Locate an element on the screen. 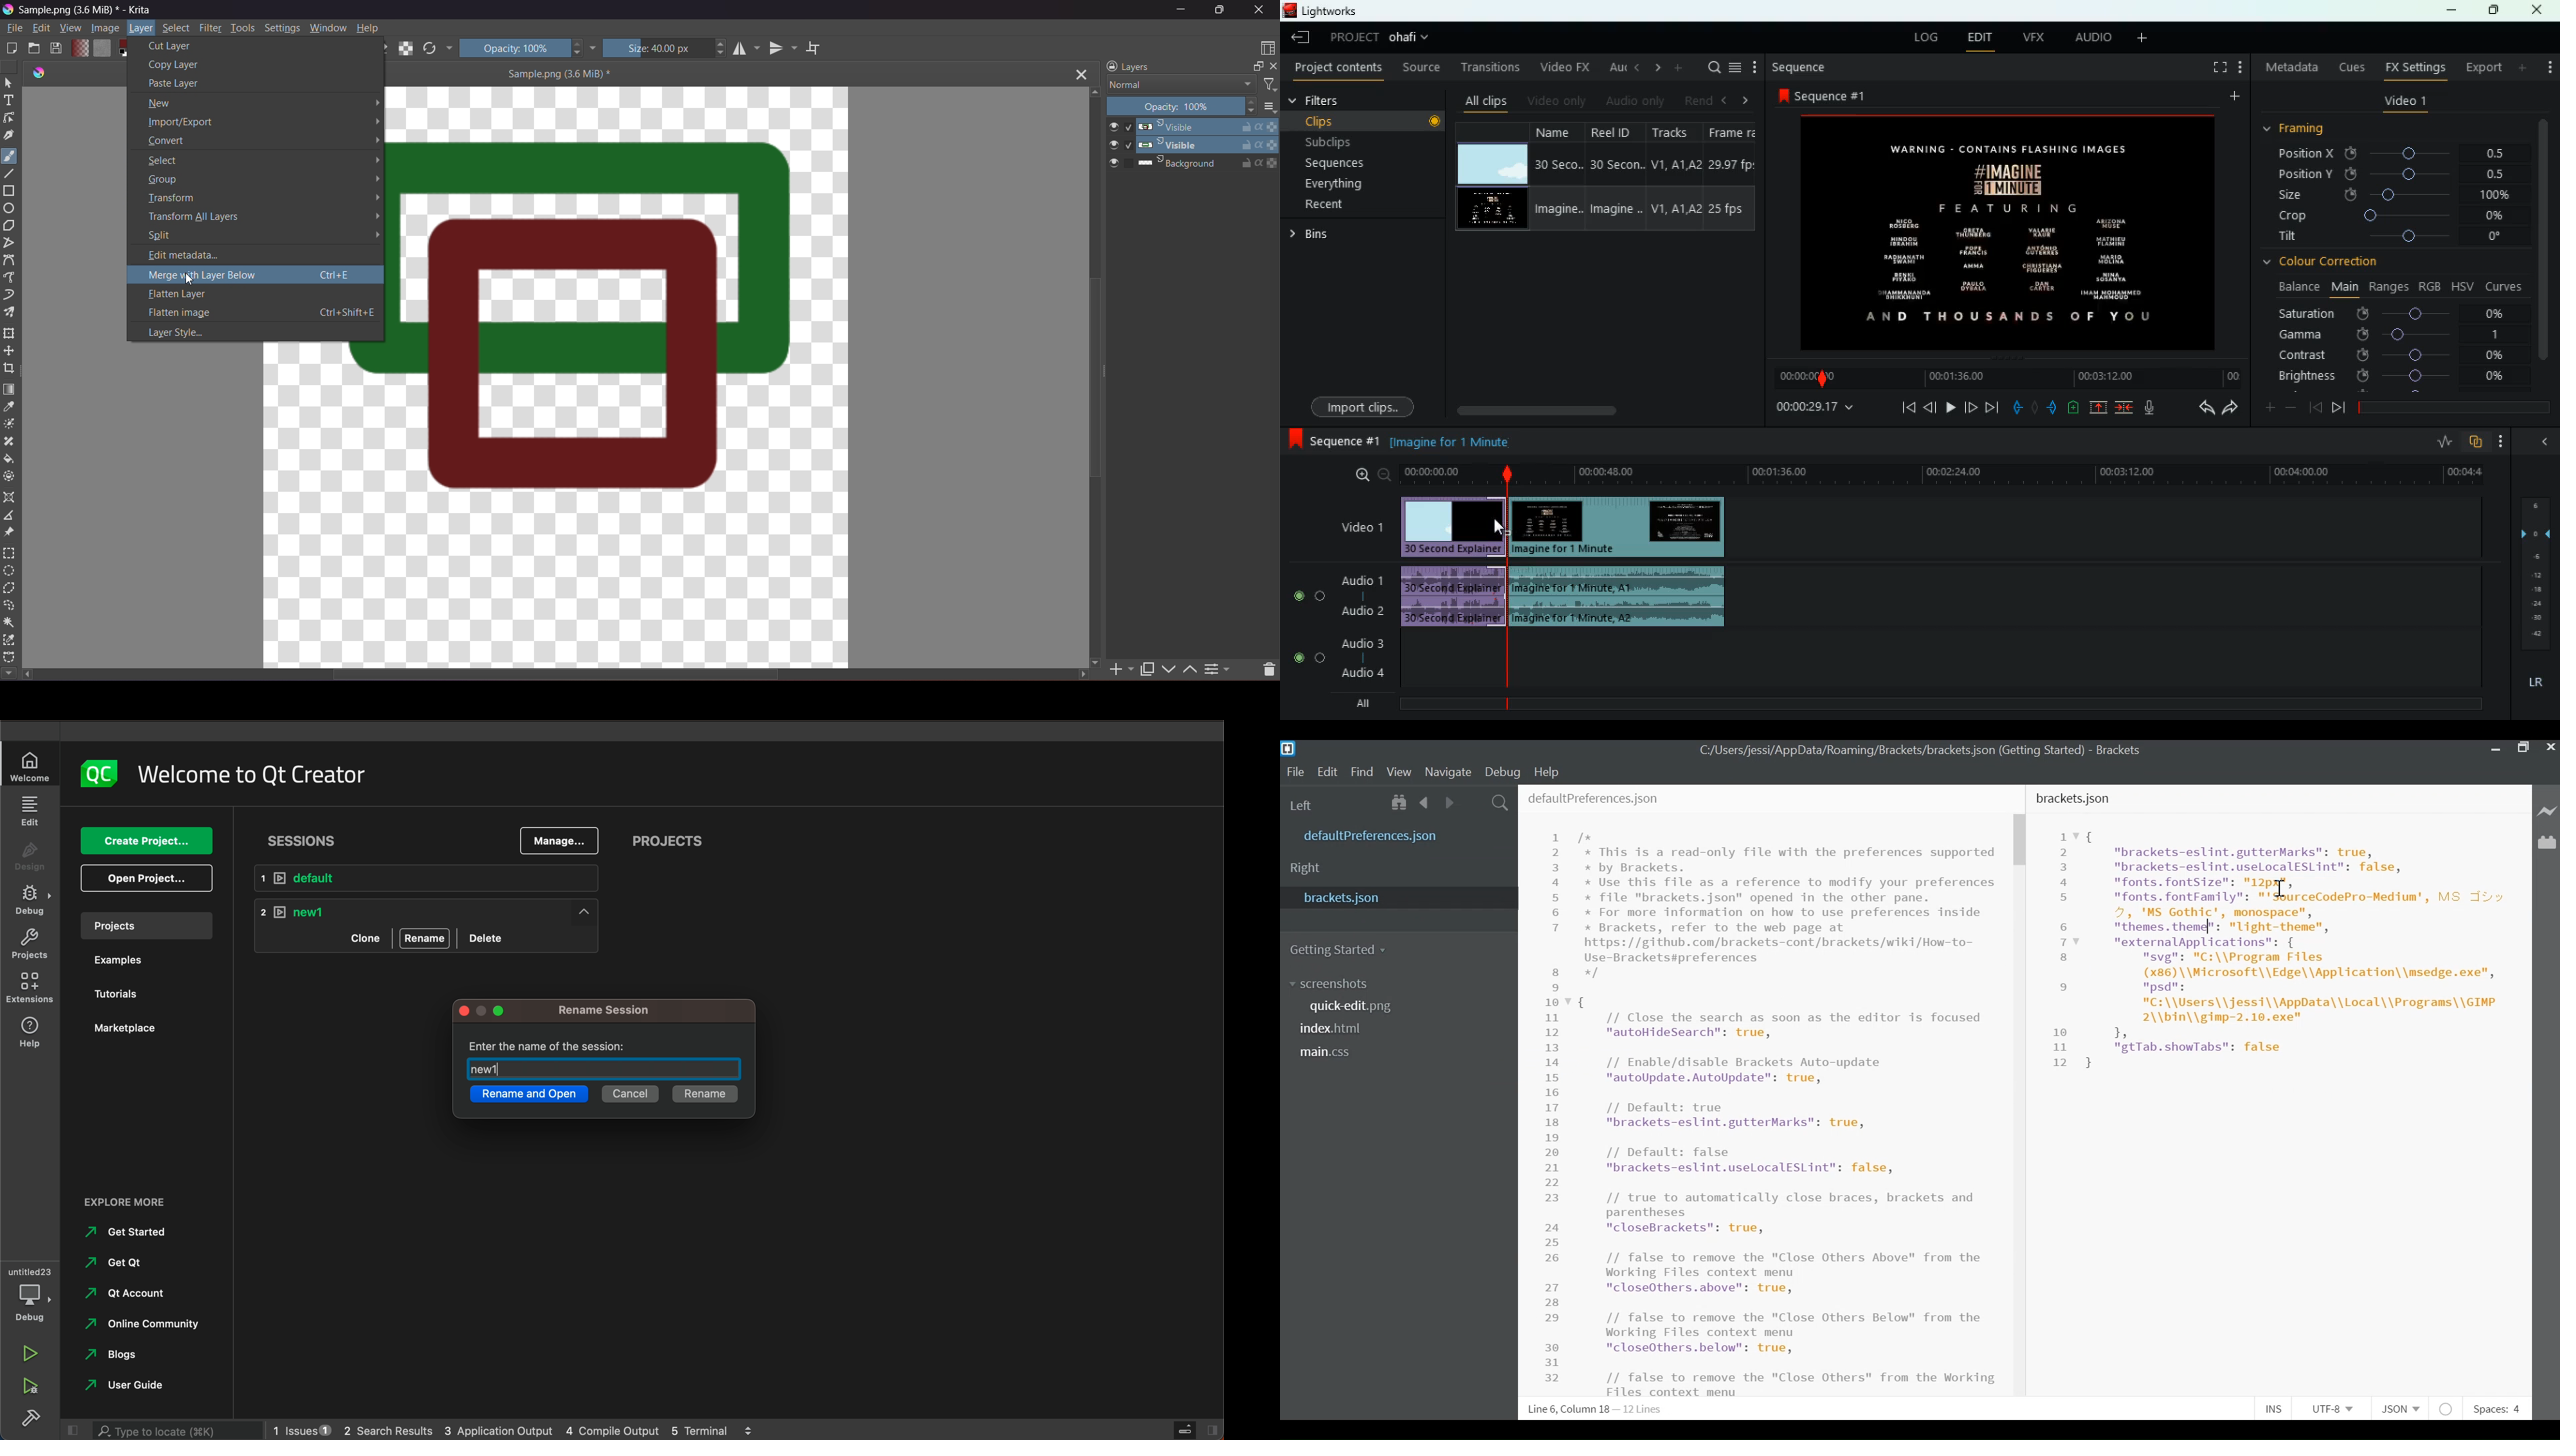 This screenshot has width=2576, height=1456. qt account is located at coordinates (134, 1292).